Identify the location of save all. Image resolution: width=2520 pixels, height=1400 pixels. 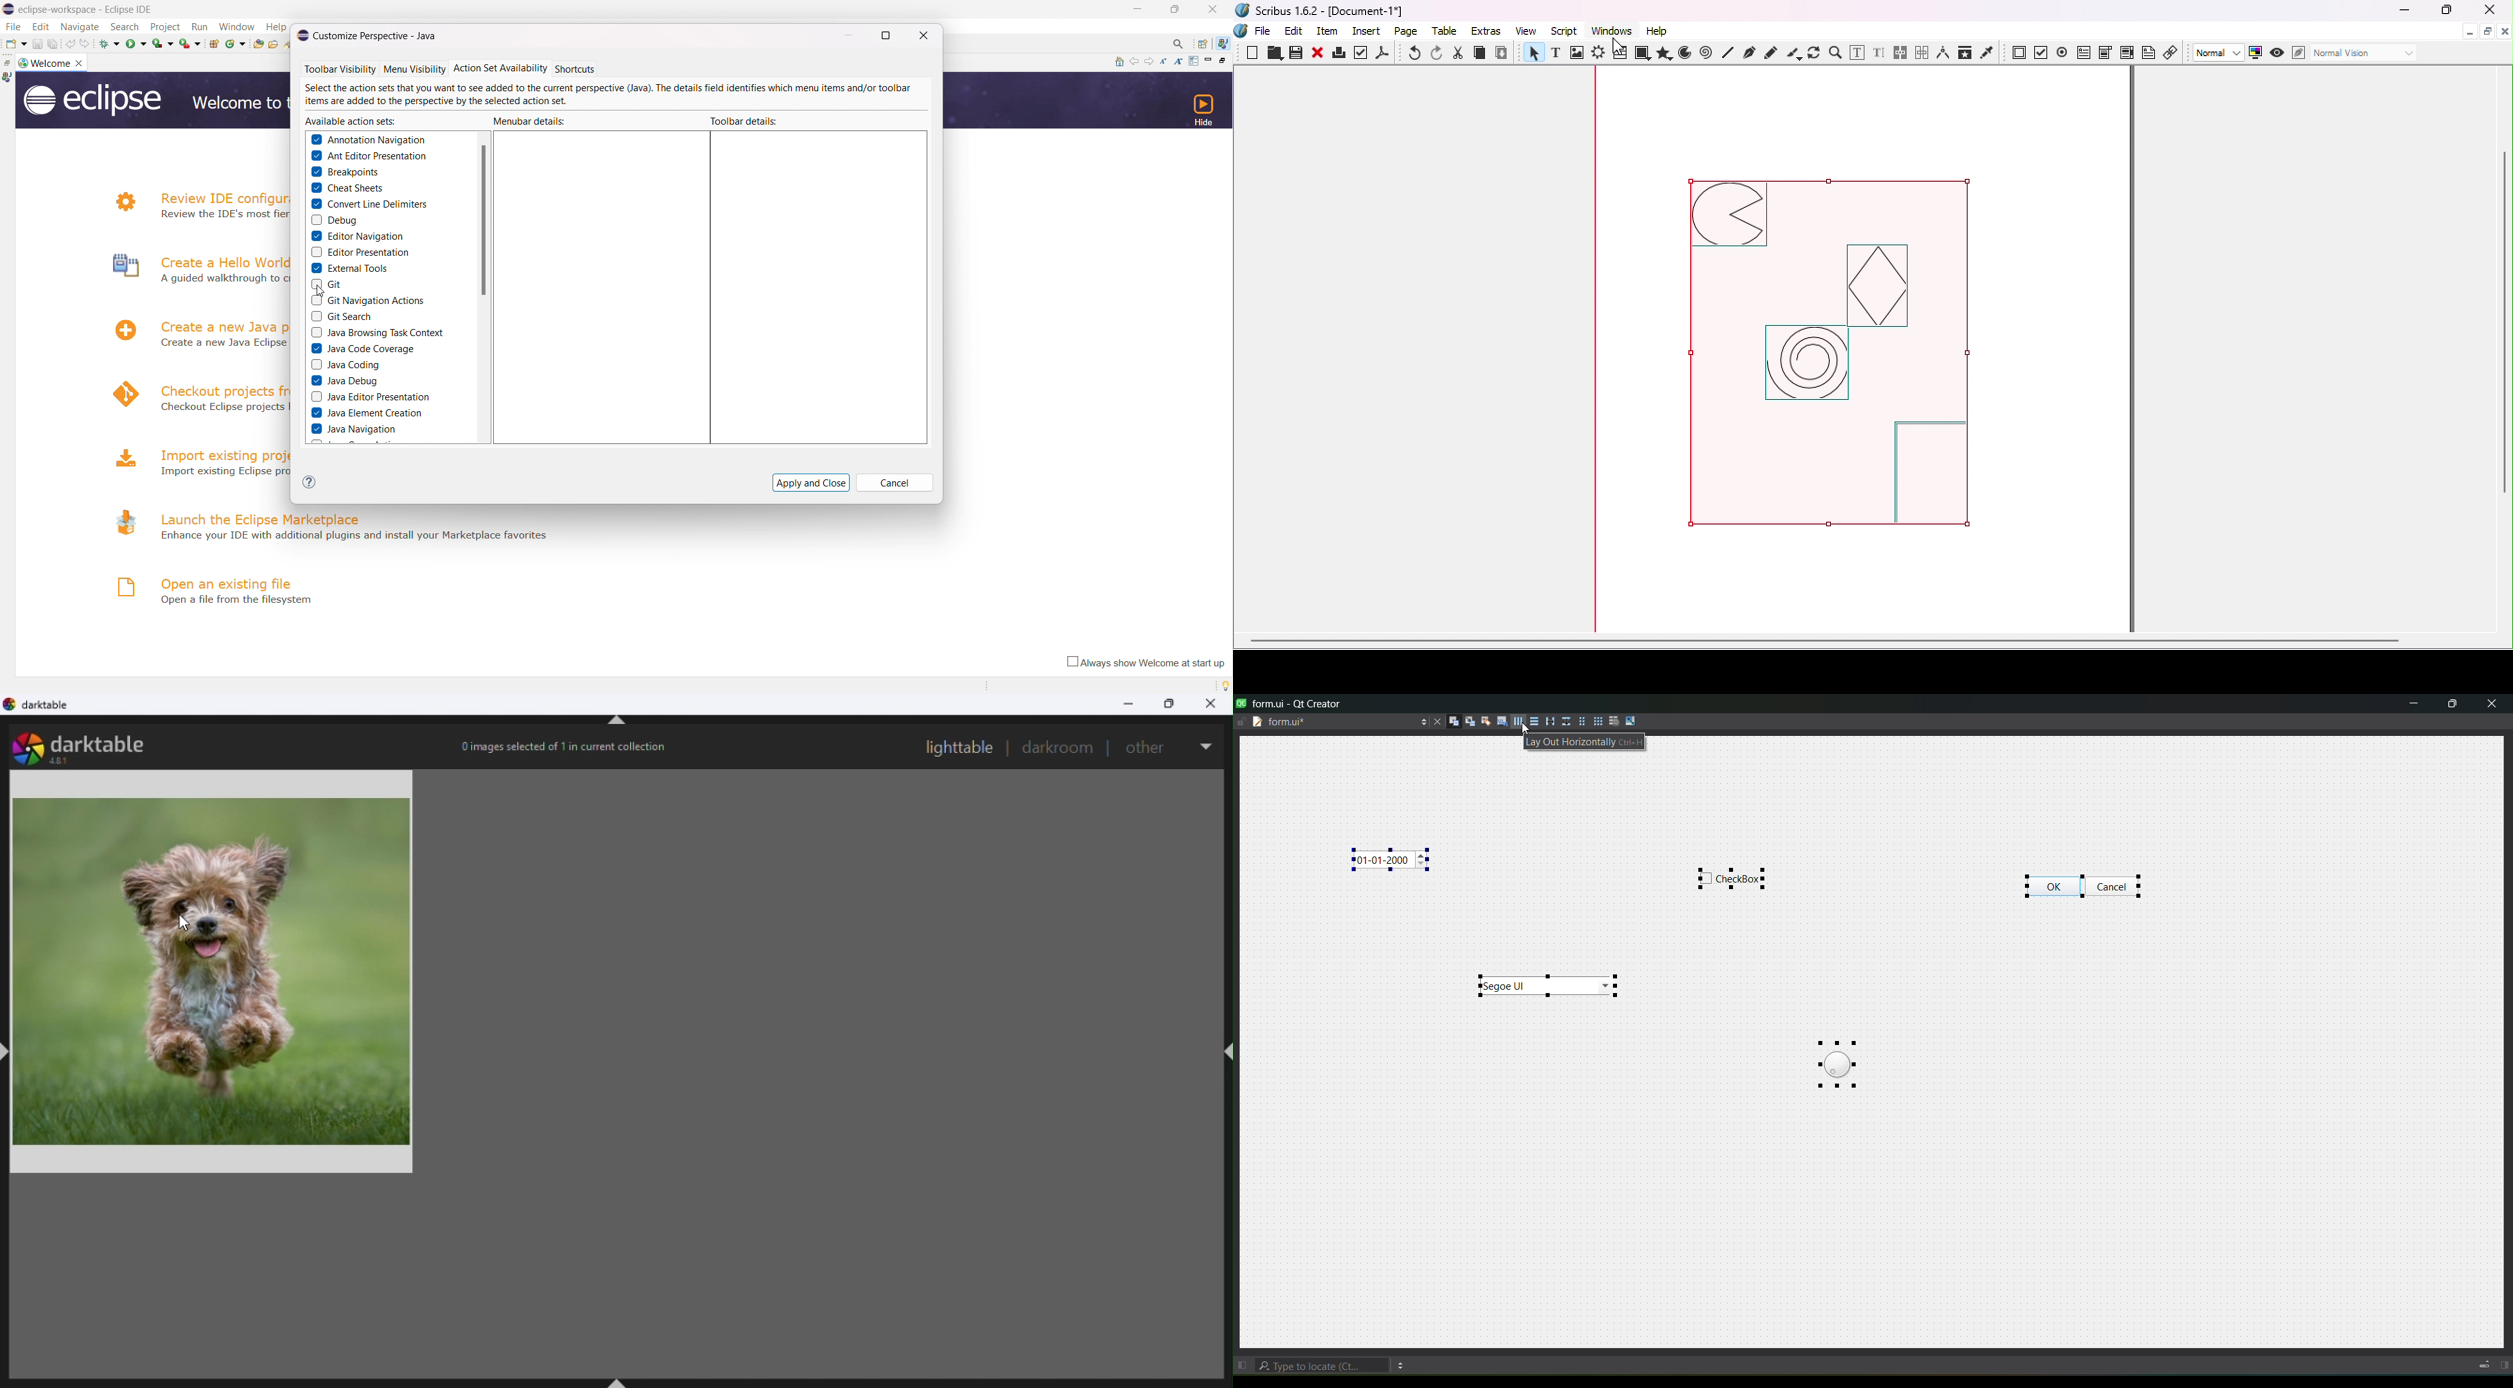
(53, 44).